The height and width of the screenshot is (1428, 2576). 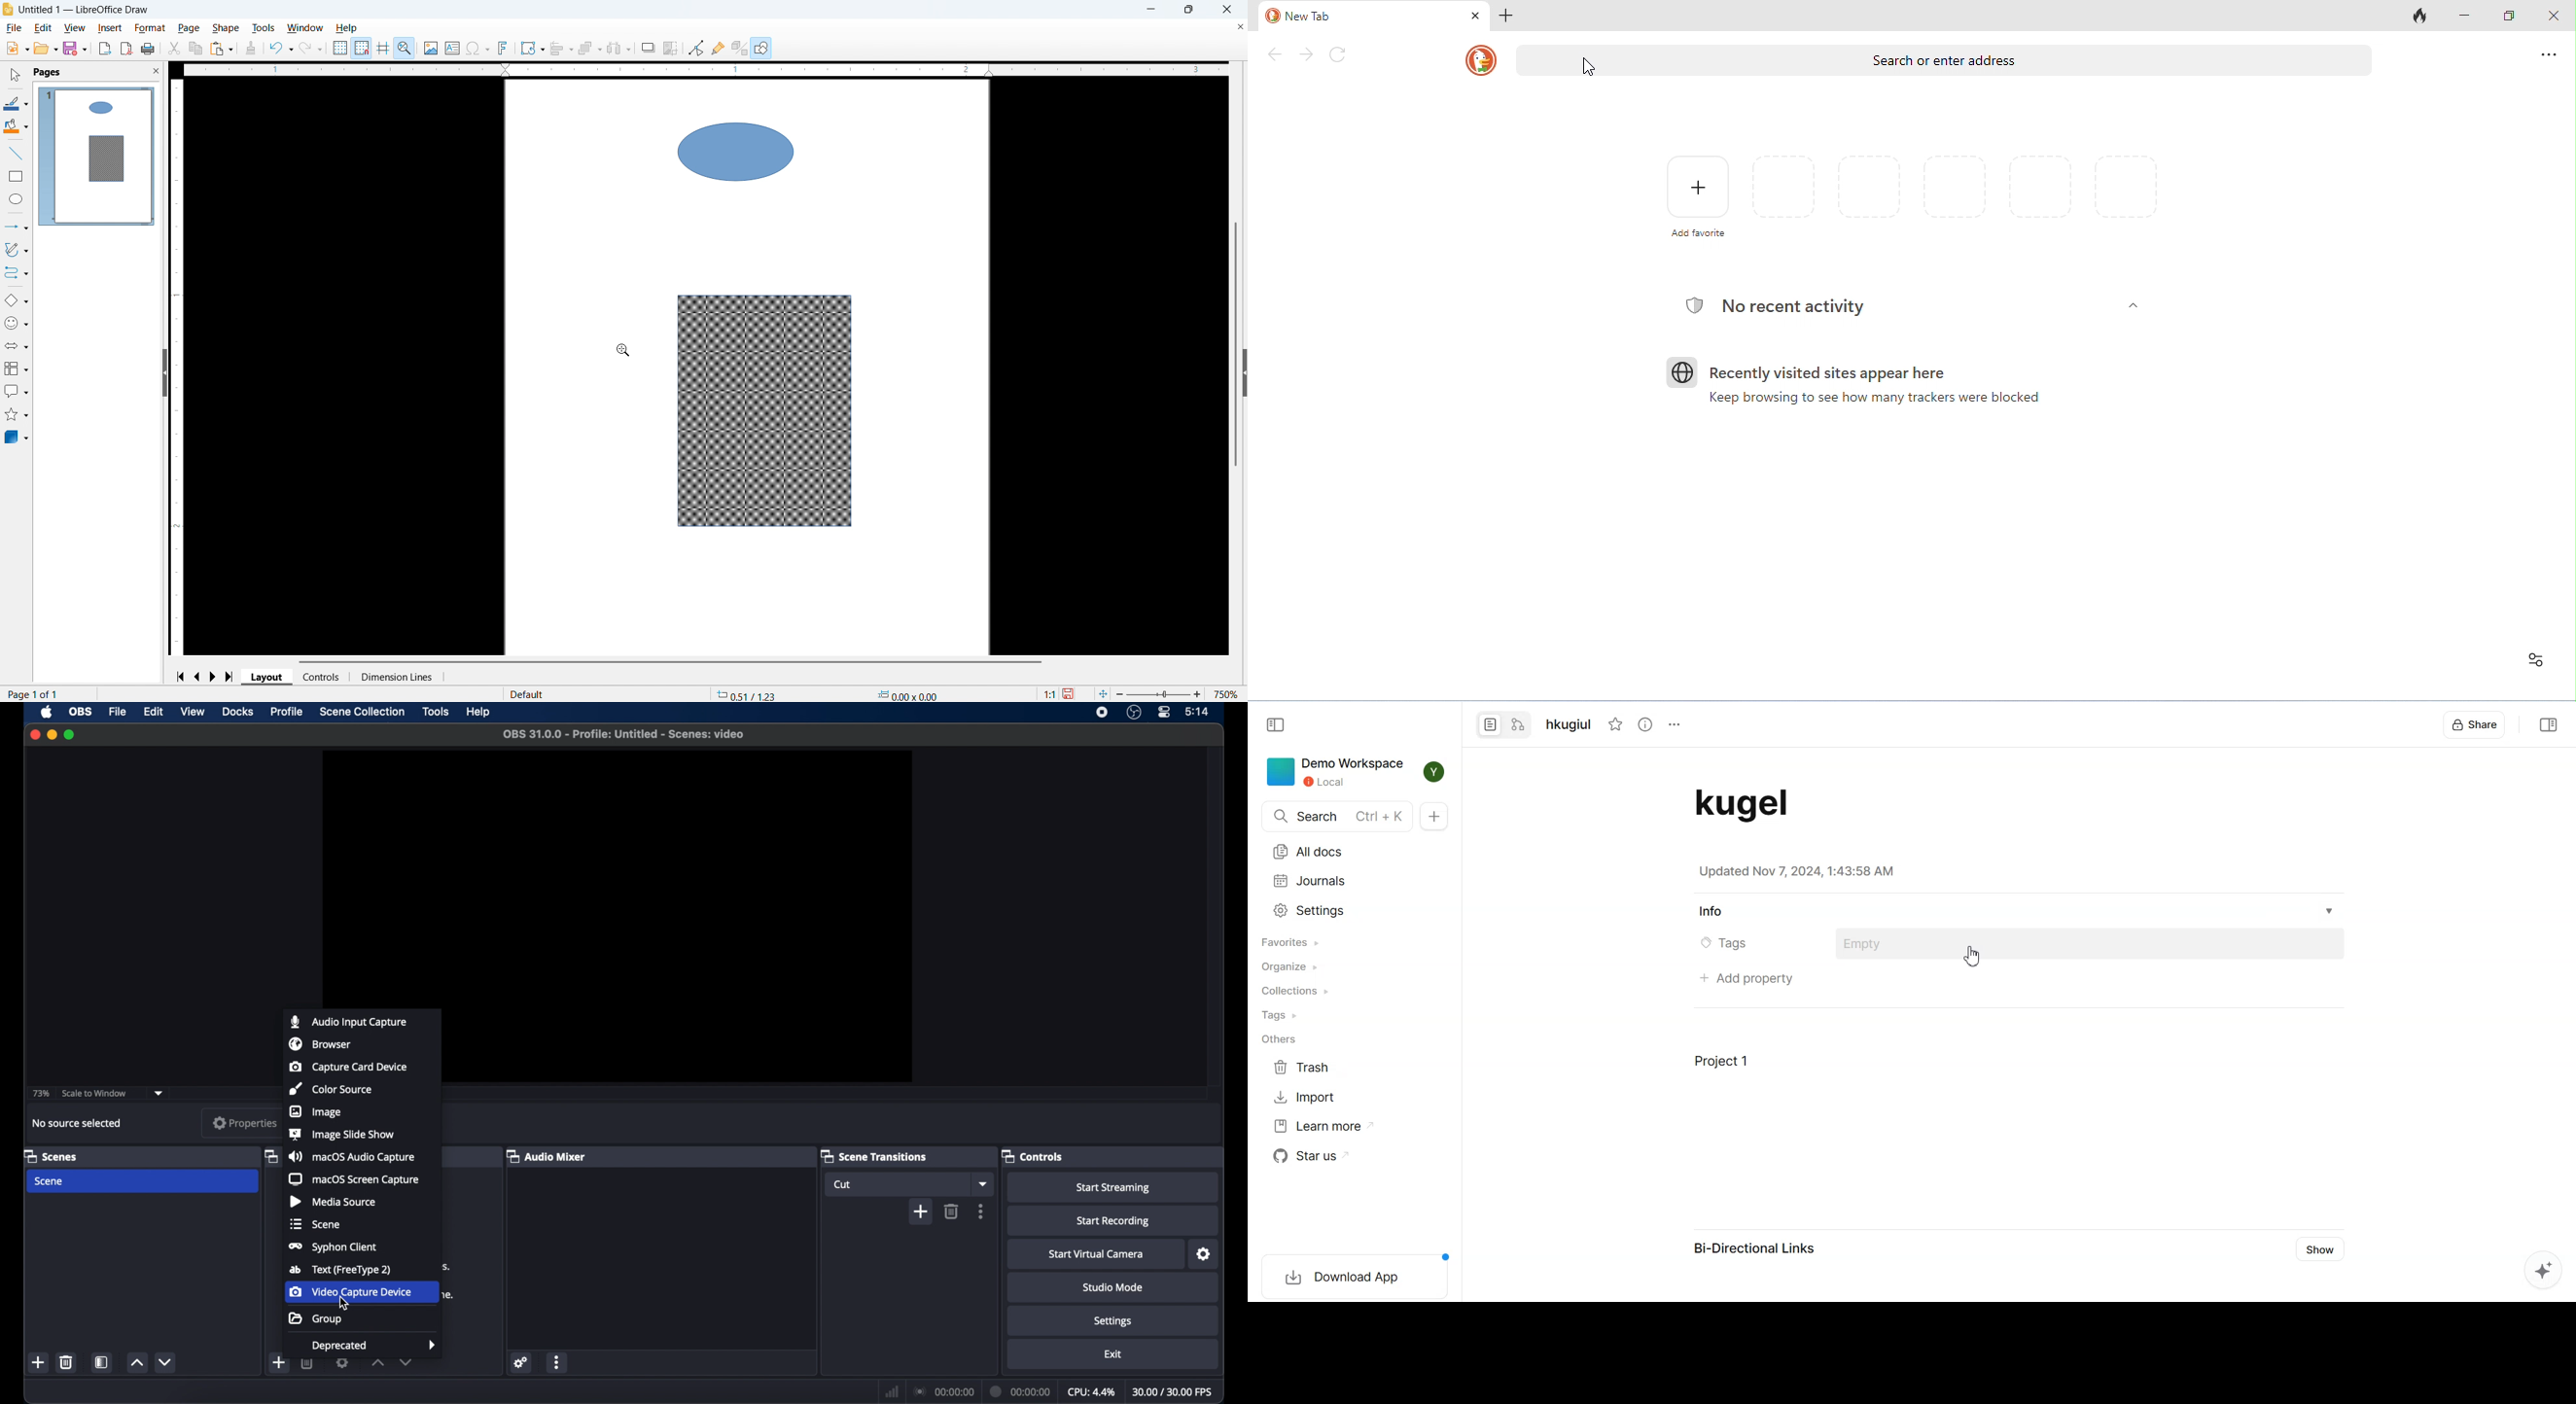 What do you see at coordinates (175, 48) in the screenshot?
I see `cut ` at bounding box center [175, 48].